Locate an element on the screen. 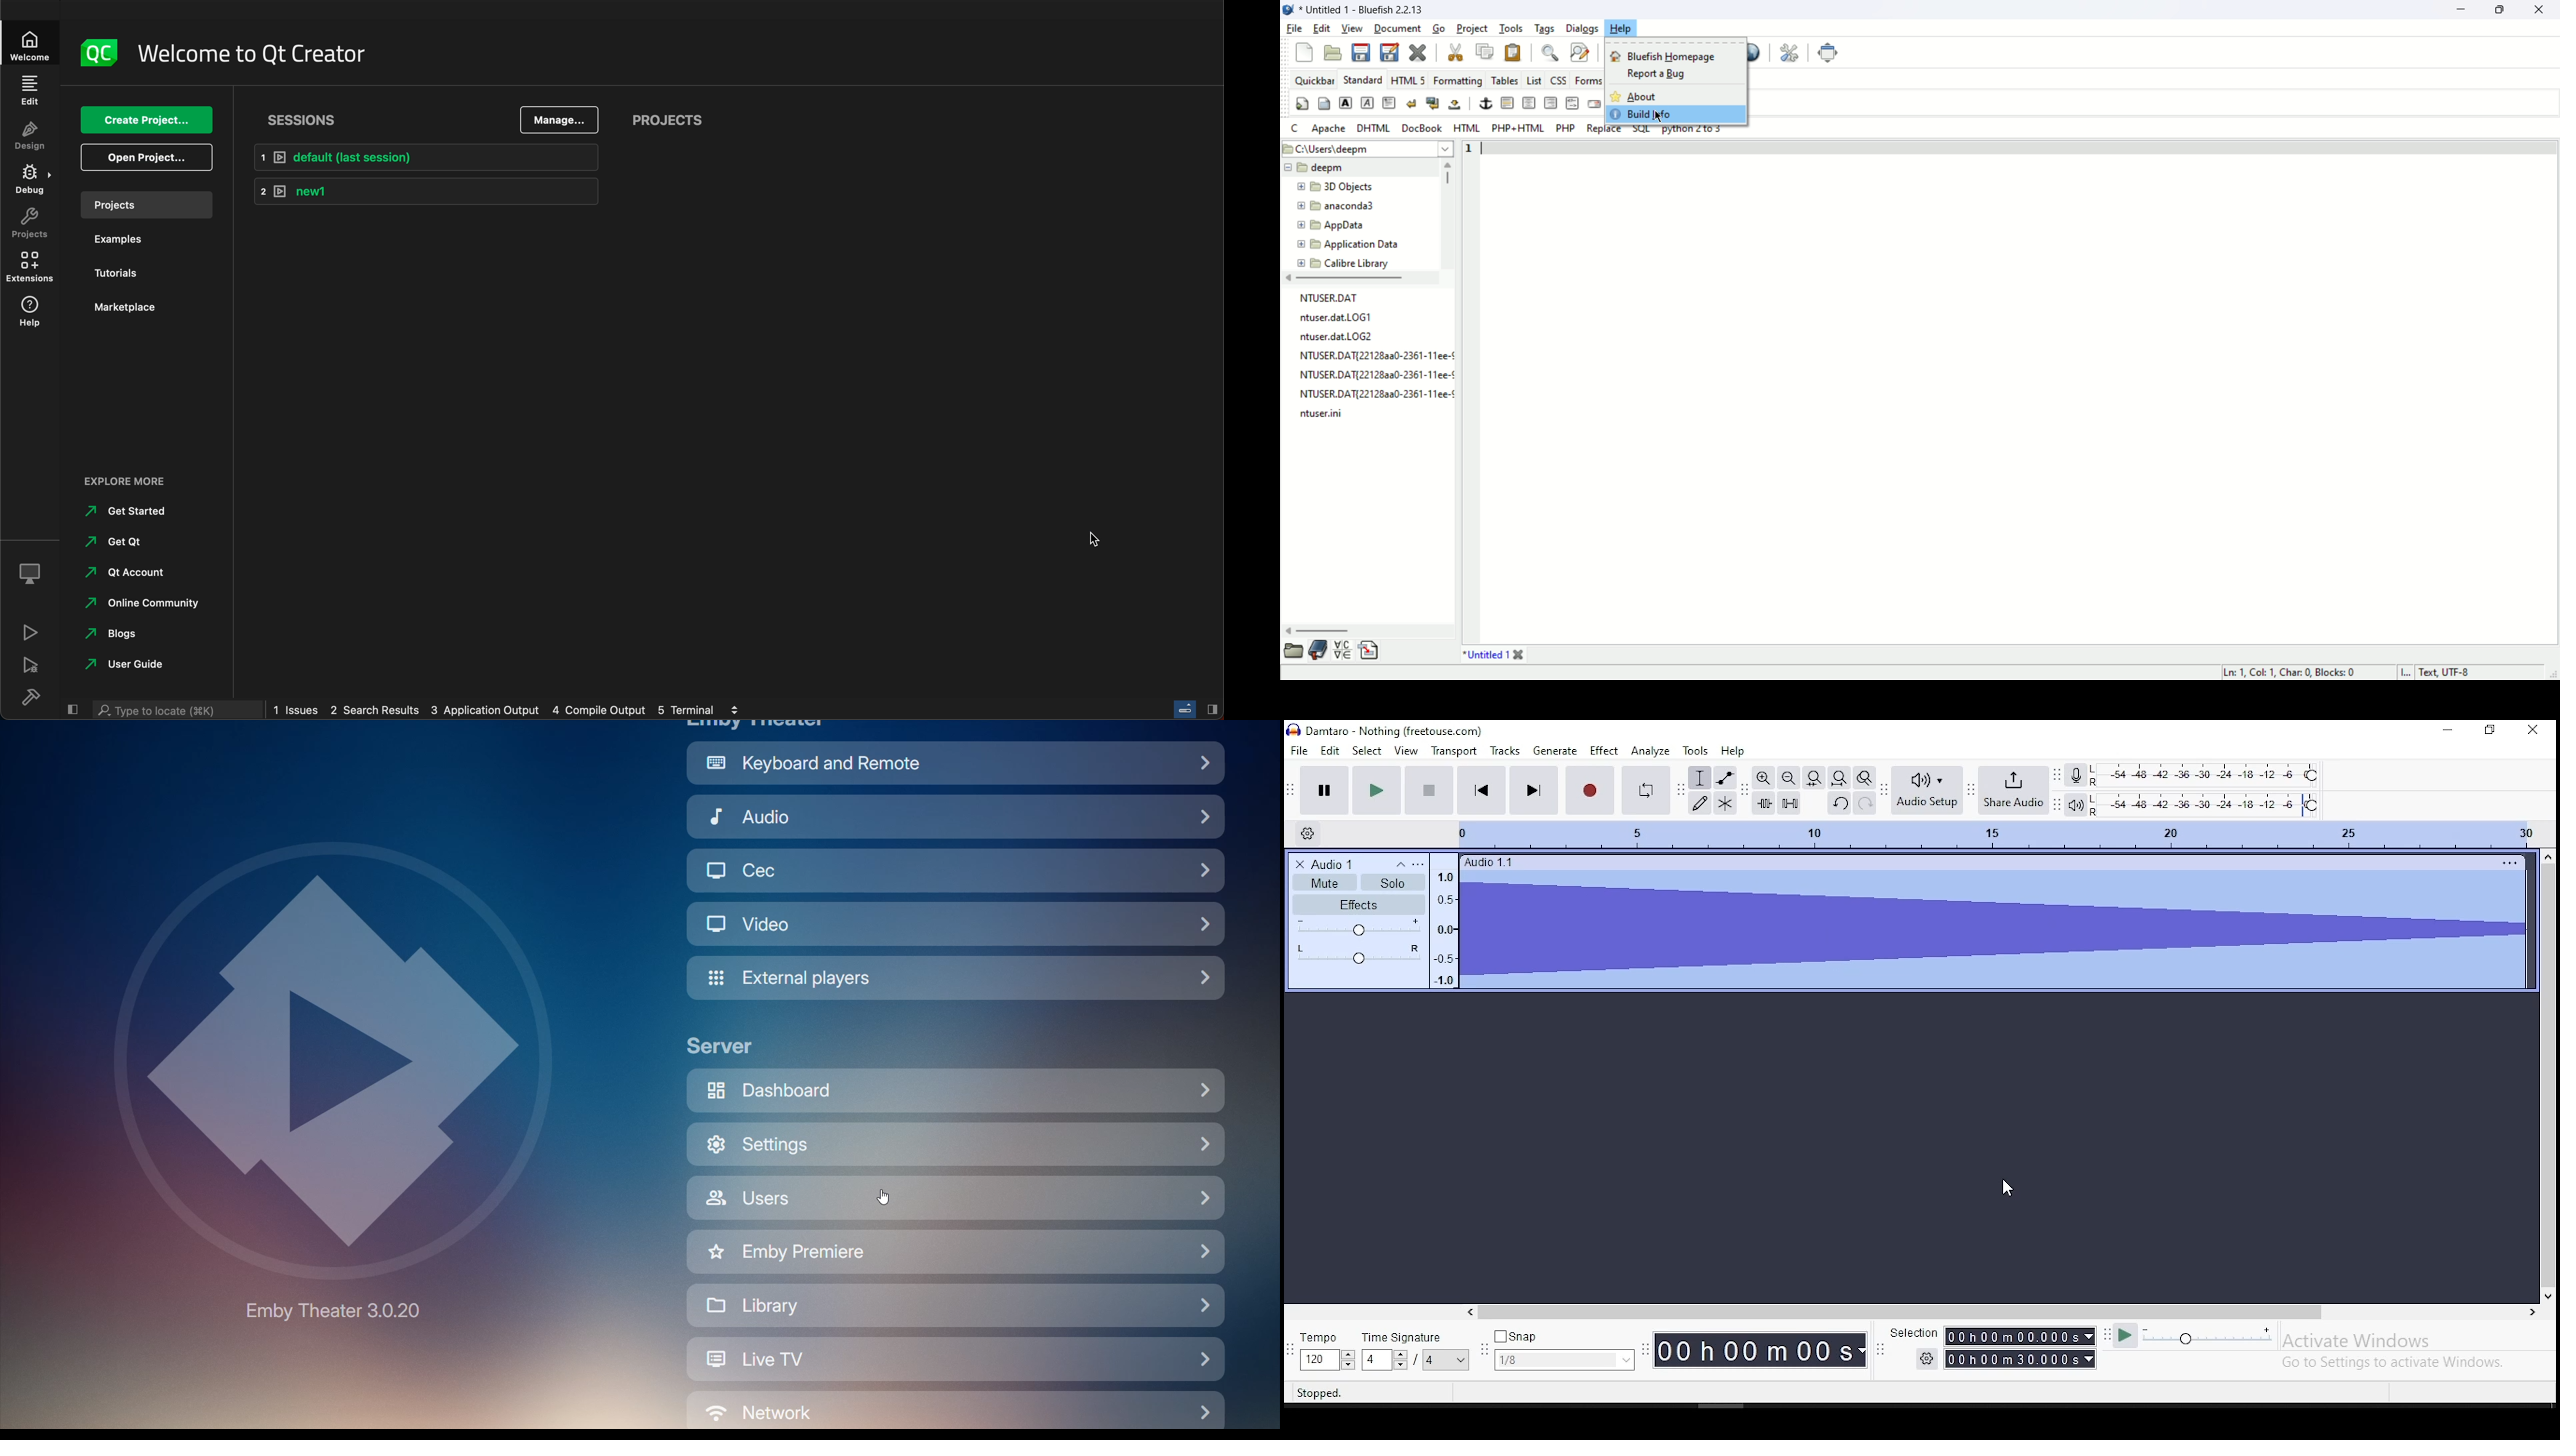  edit is located at coordinates (1333, 753).